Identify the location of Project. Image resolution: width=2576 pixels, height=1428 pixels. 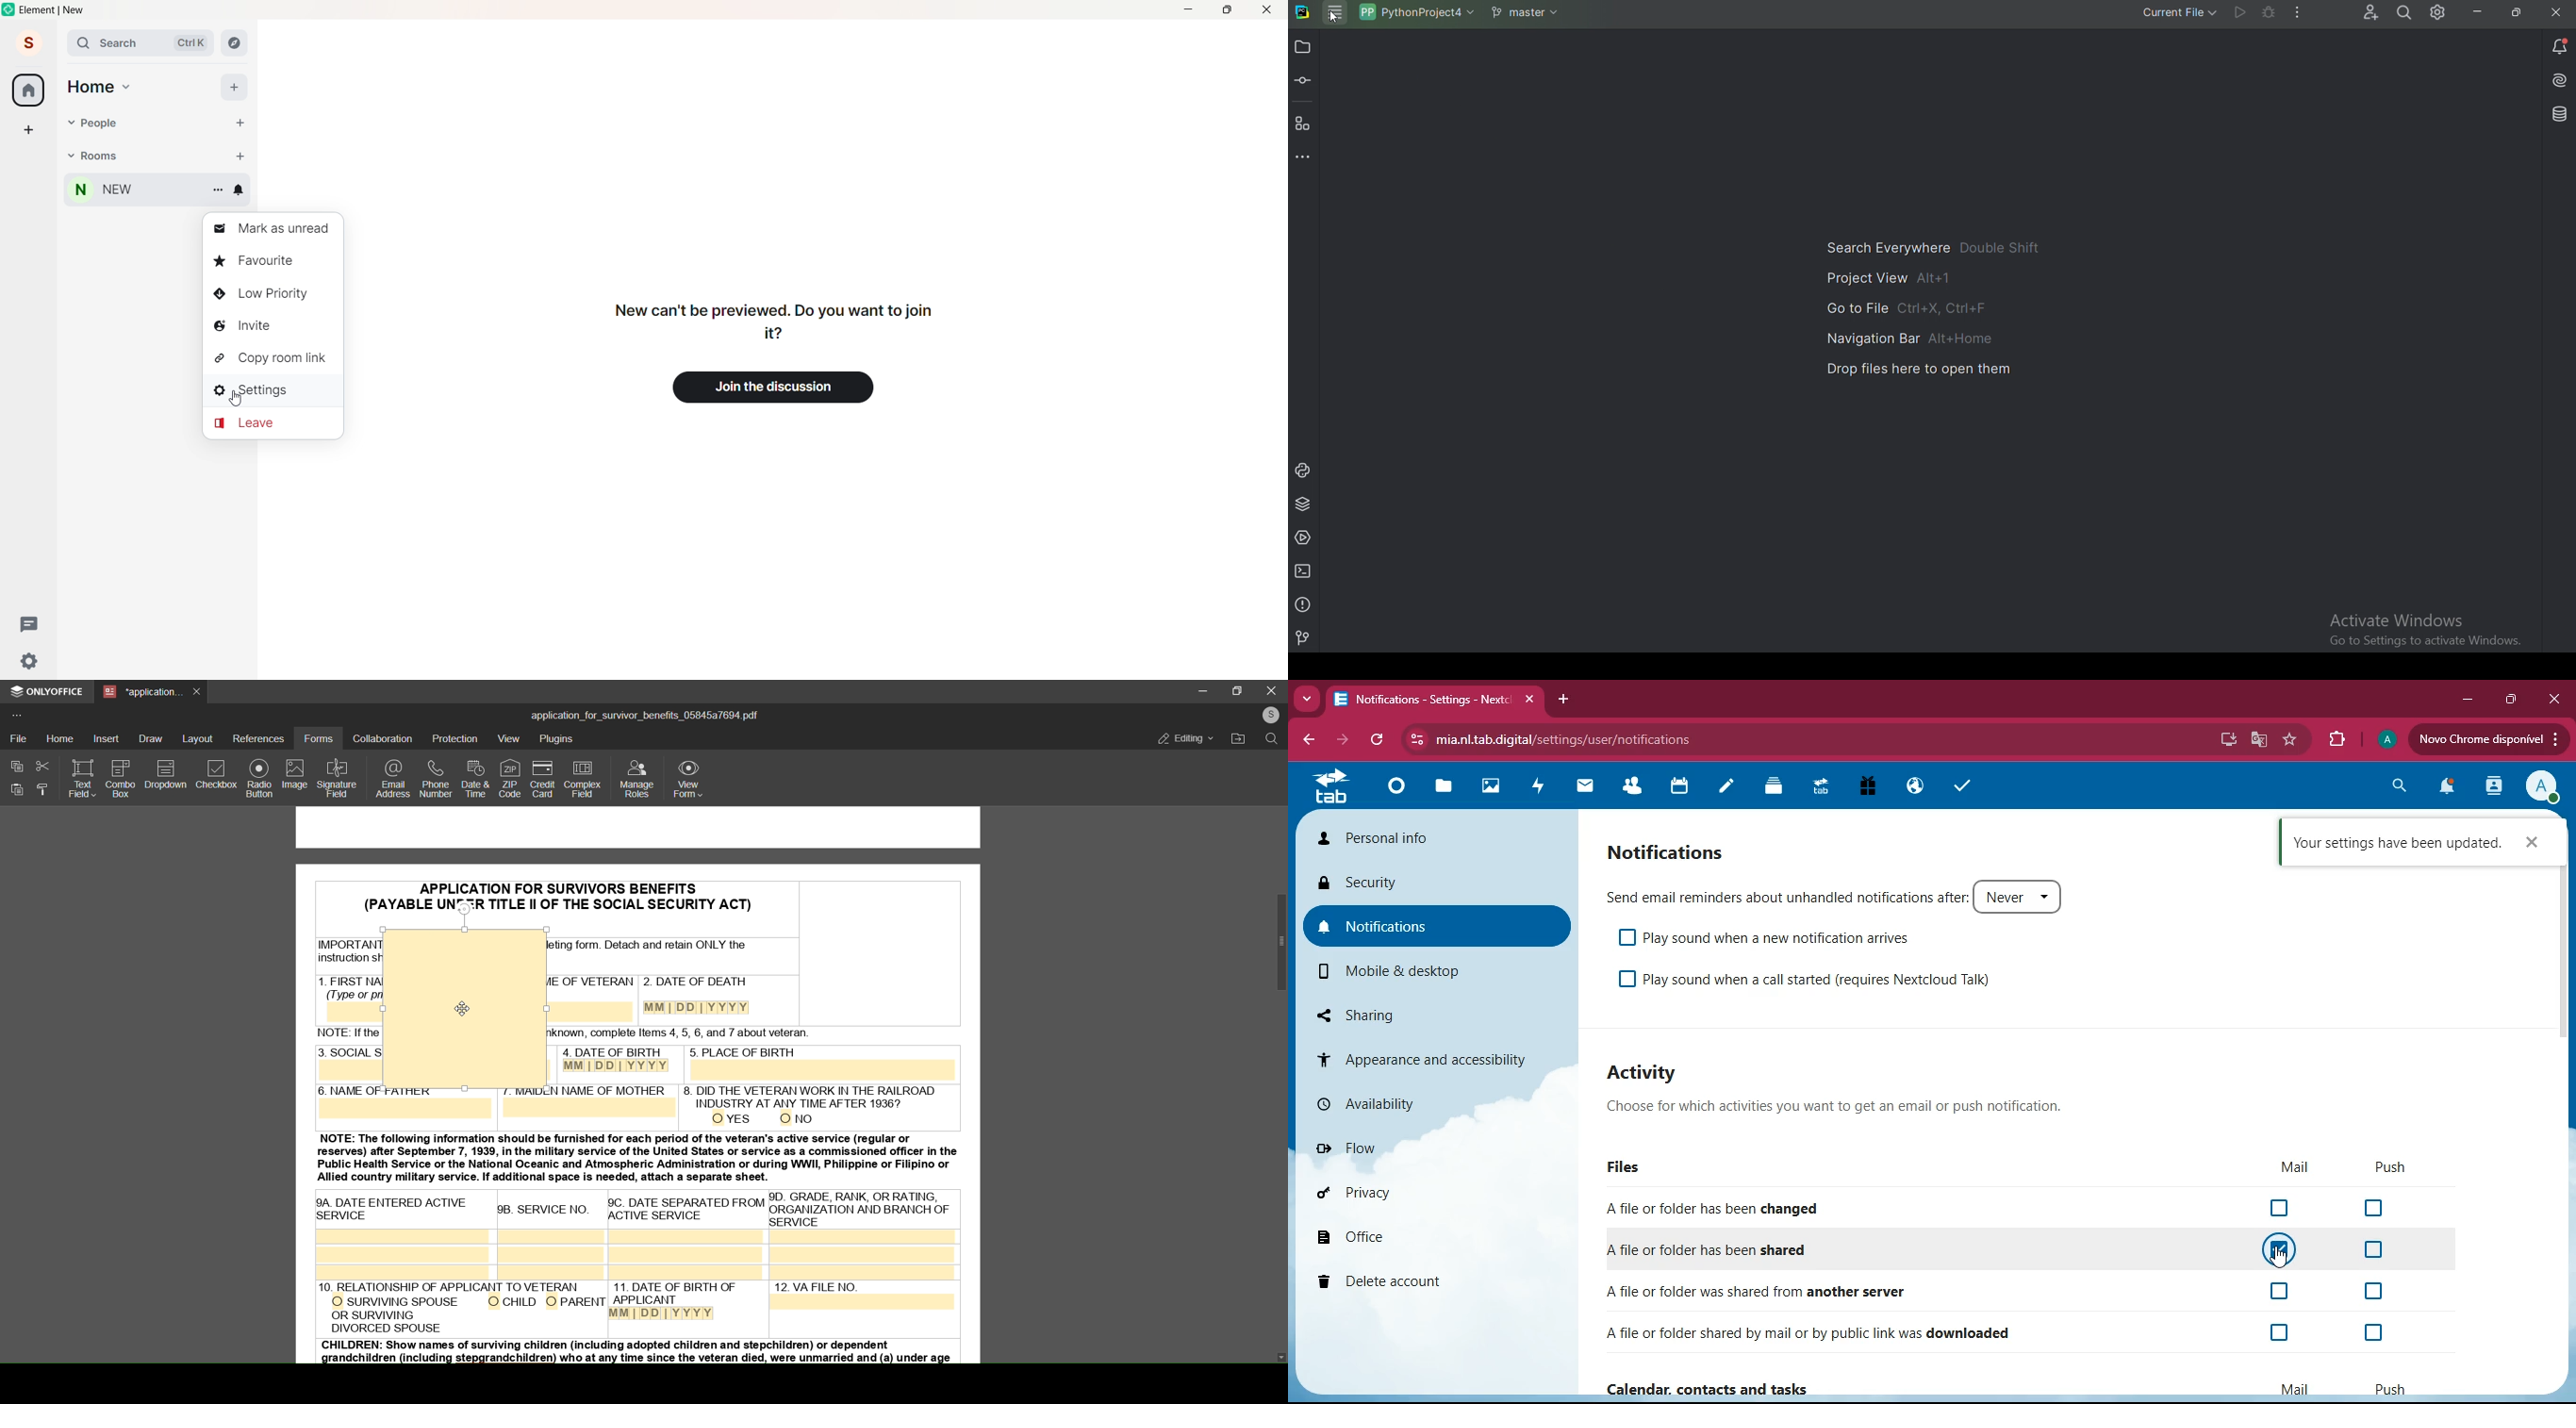
(1302, 48).